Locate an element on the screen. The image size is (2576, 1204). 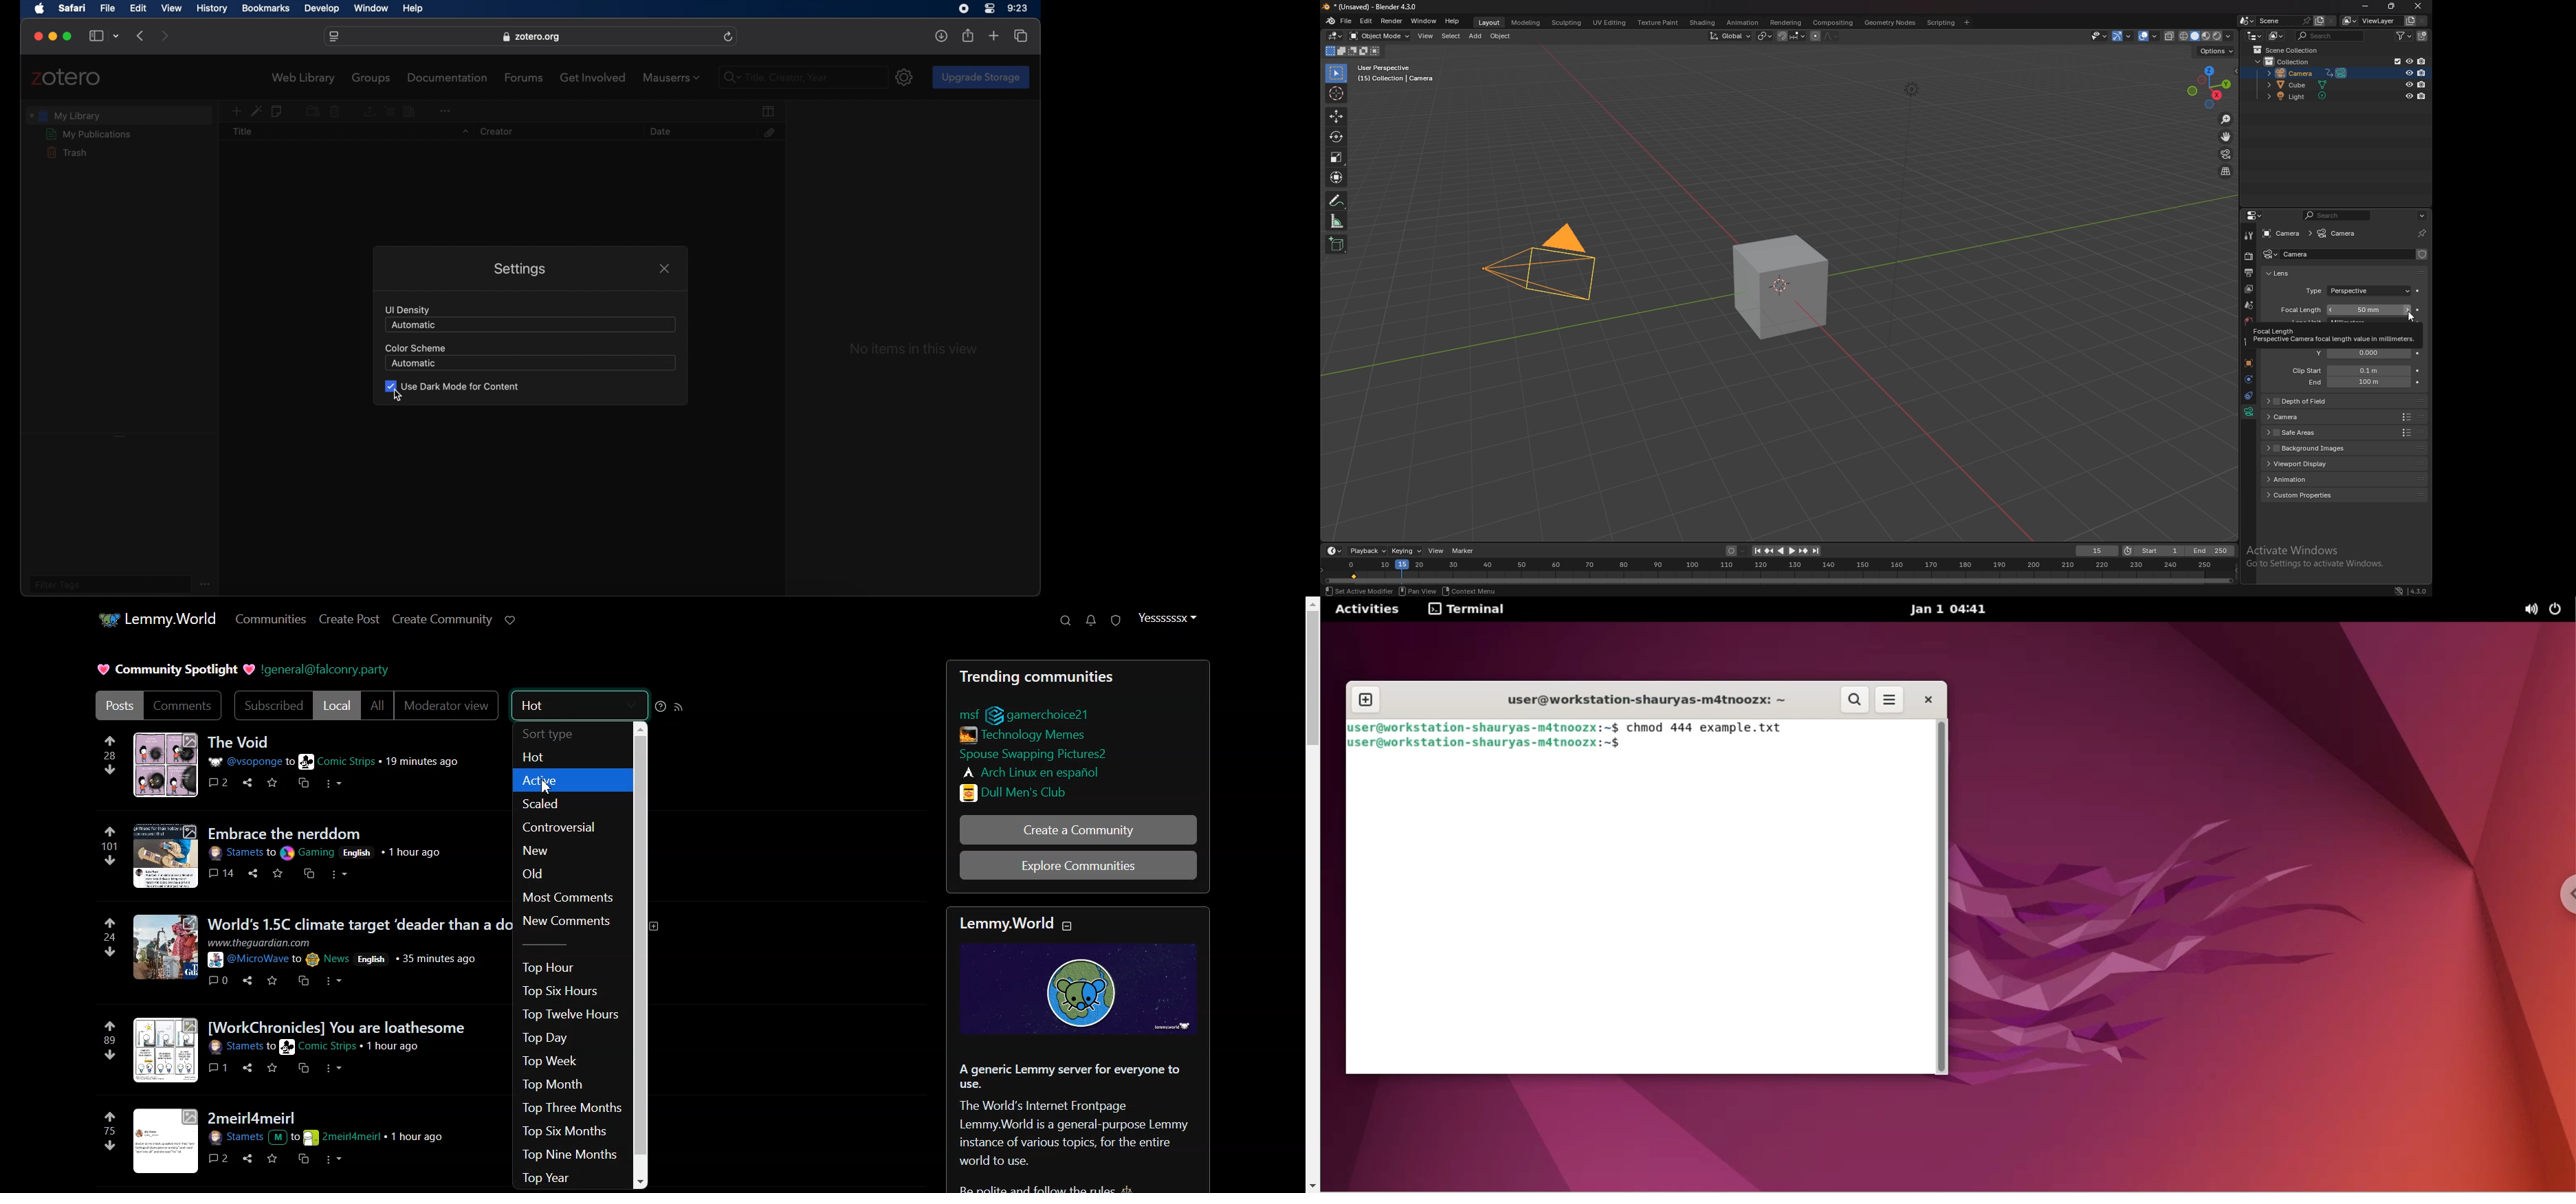
comments is located at coordinates (219, 872).